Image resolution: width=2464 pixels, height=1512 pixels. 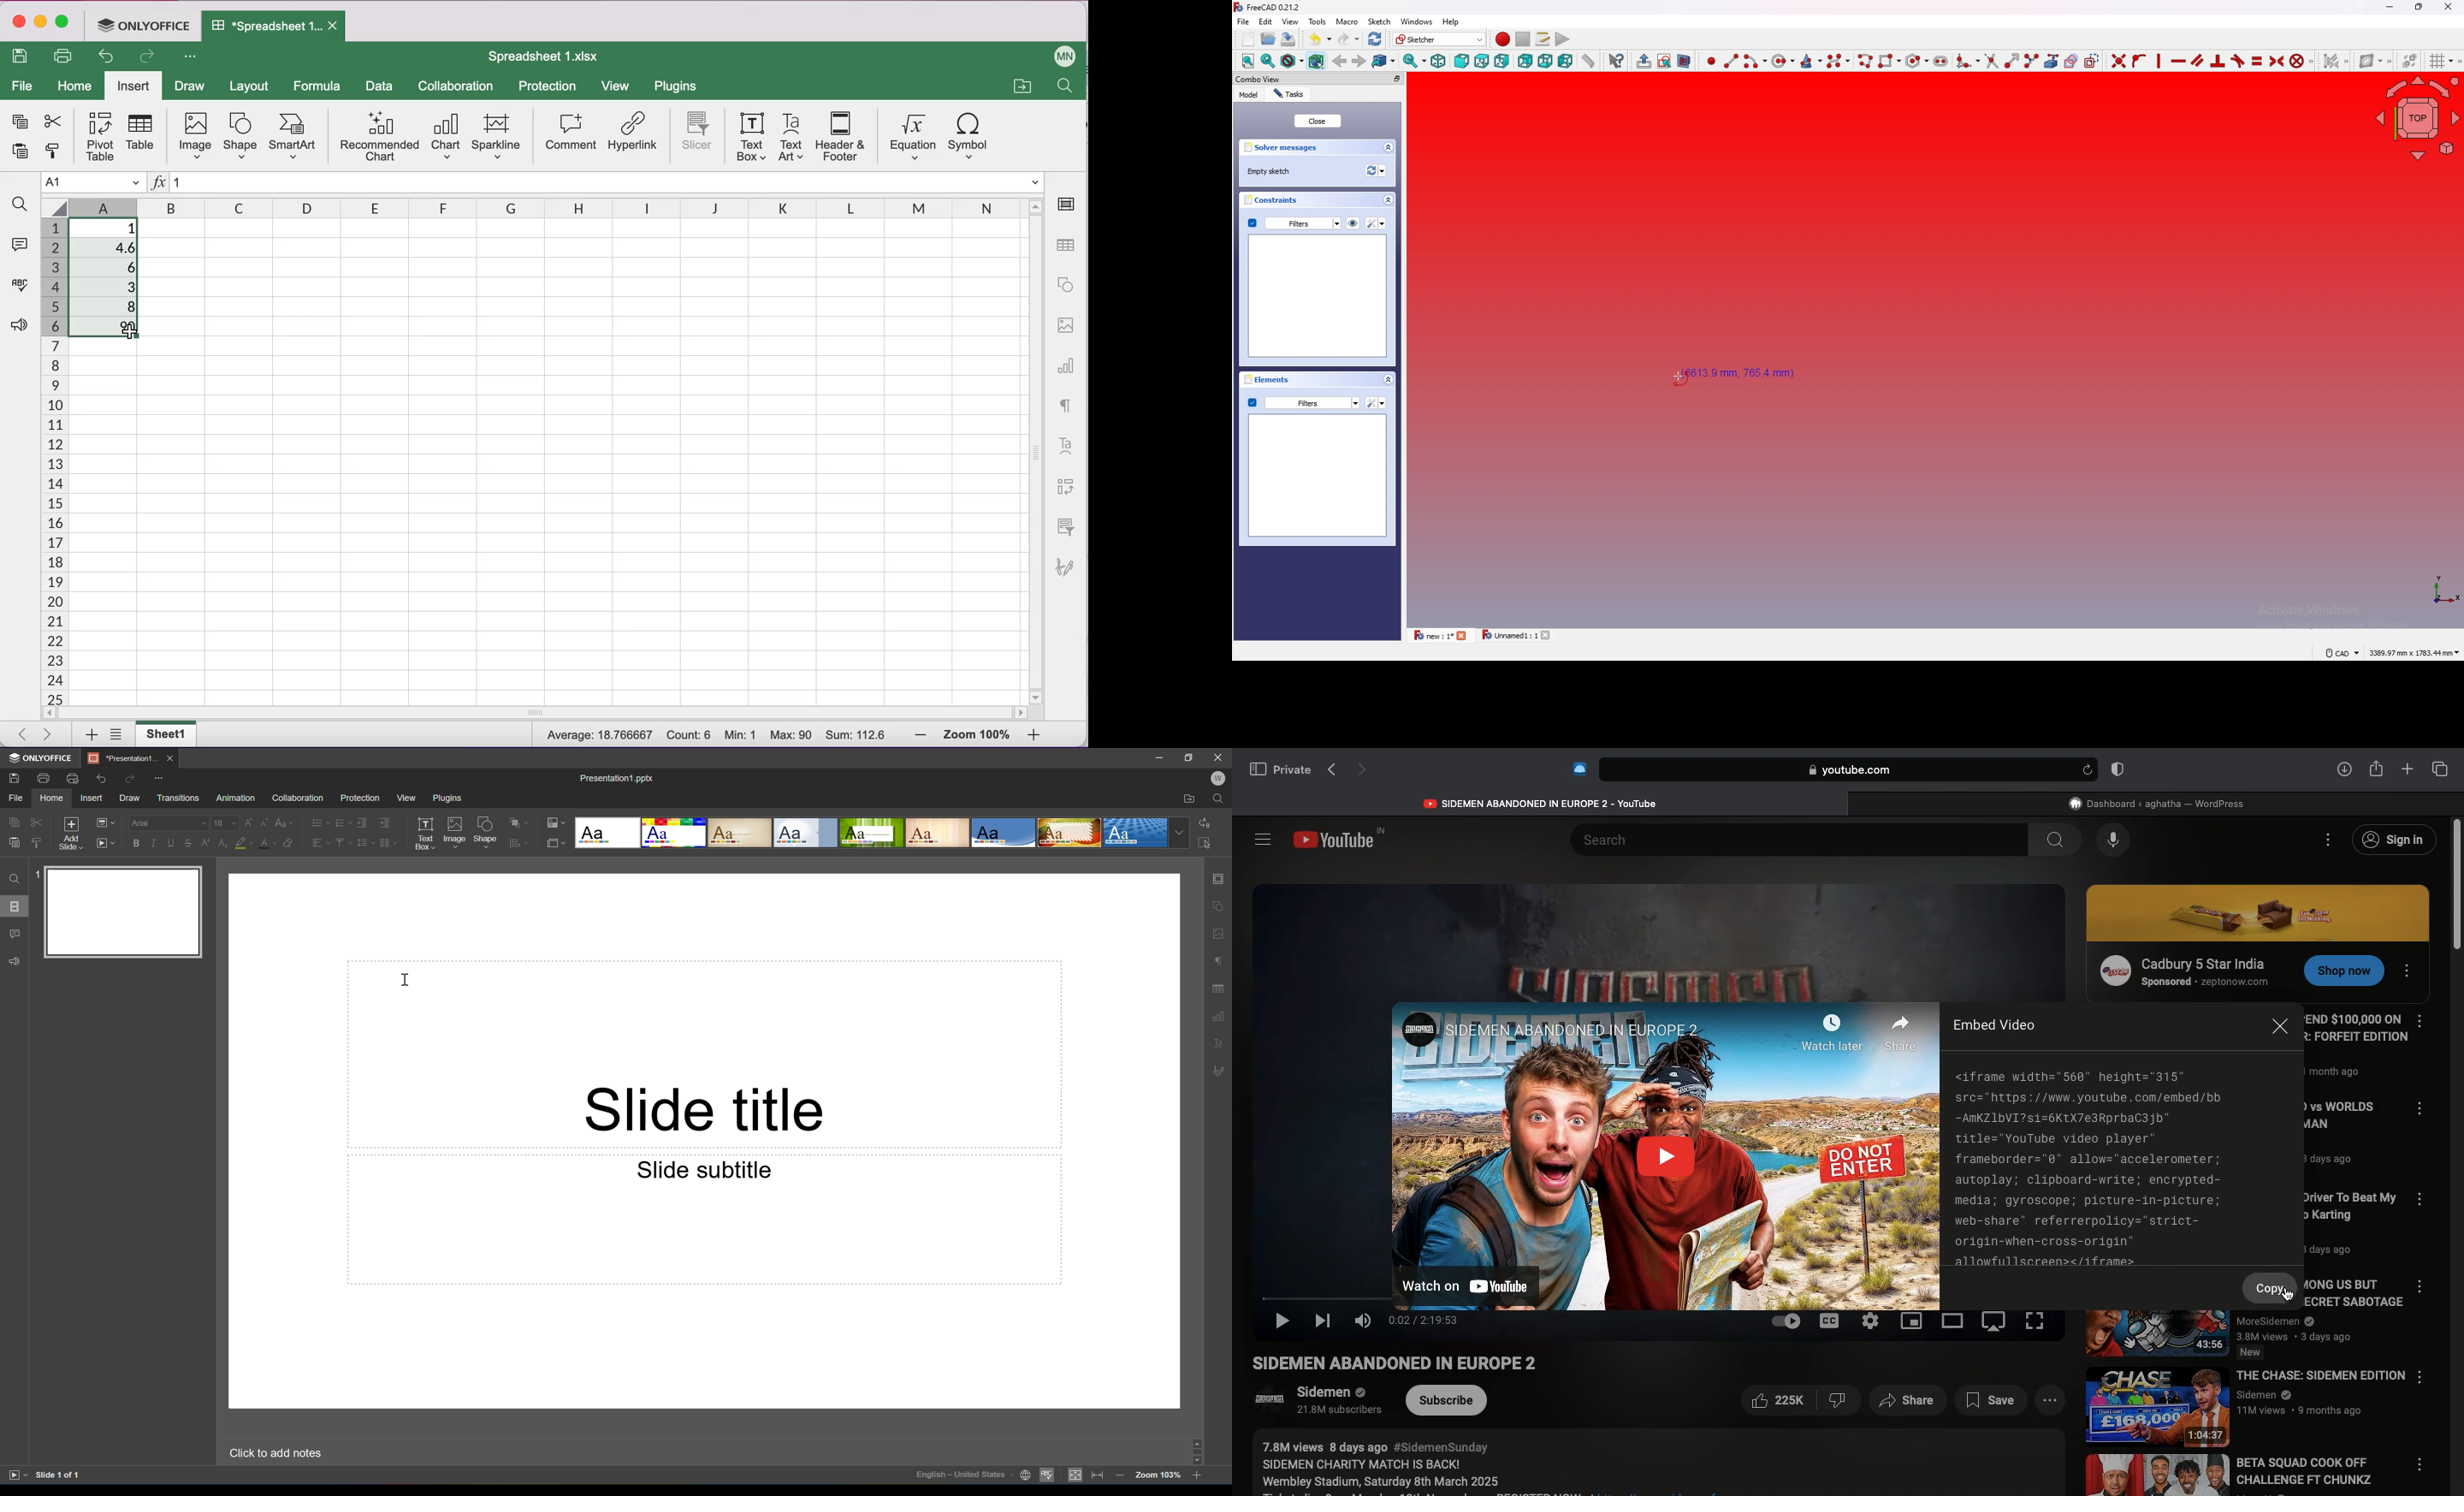 What do you see at coordinates (13, 819) in the screenshot?
I see `Copy` at bounding box center [13, 819].